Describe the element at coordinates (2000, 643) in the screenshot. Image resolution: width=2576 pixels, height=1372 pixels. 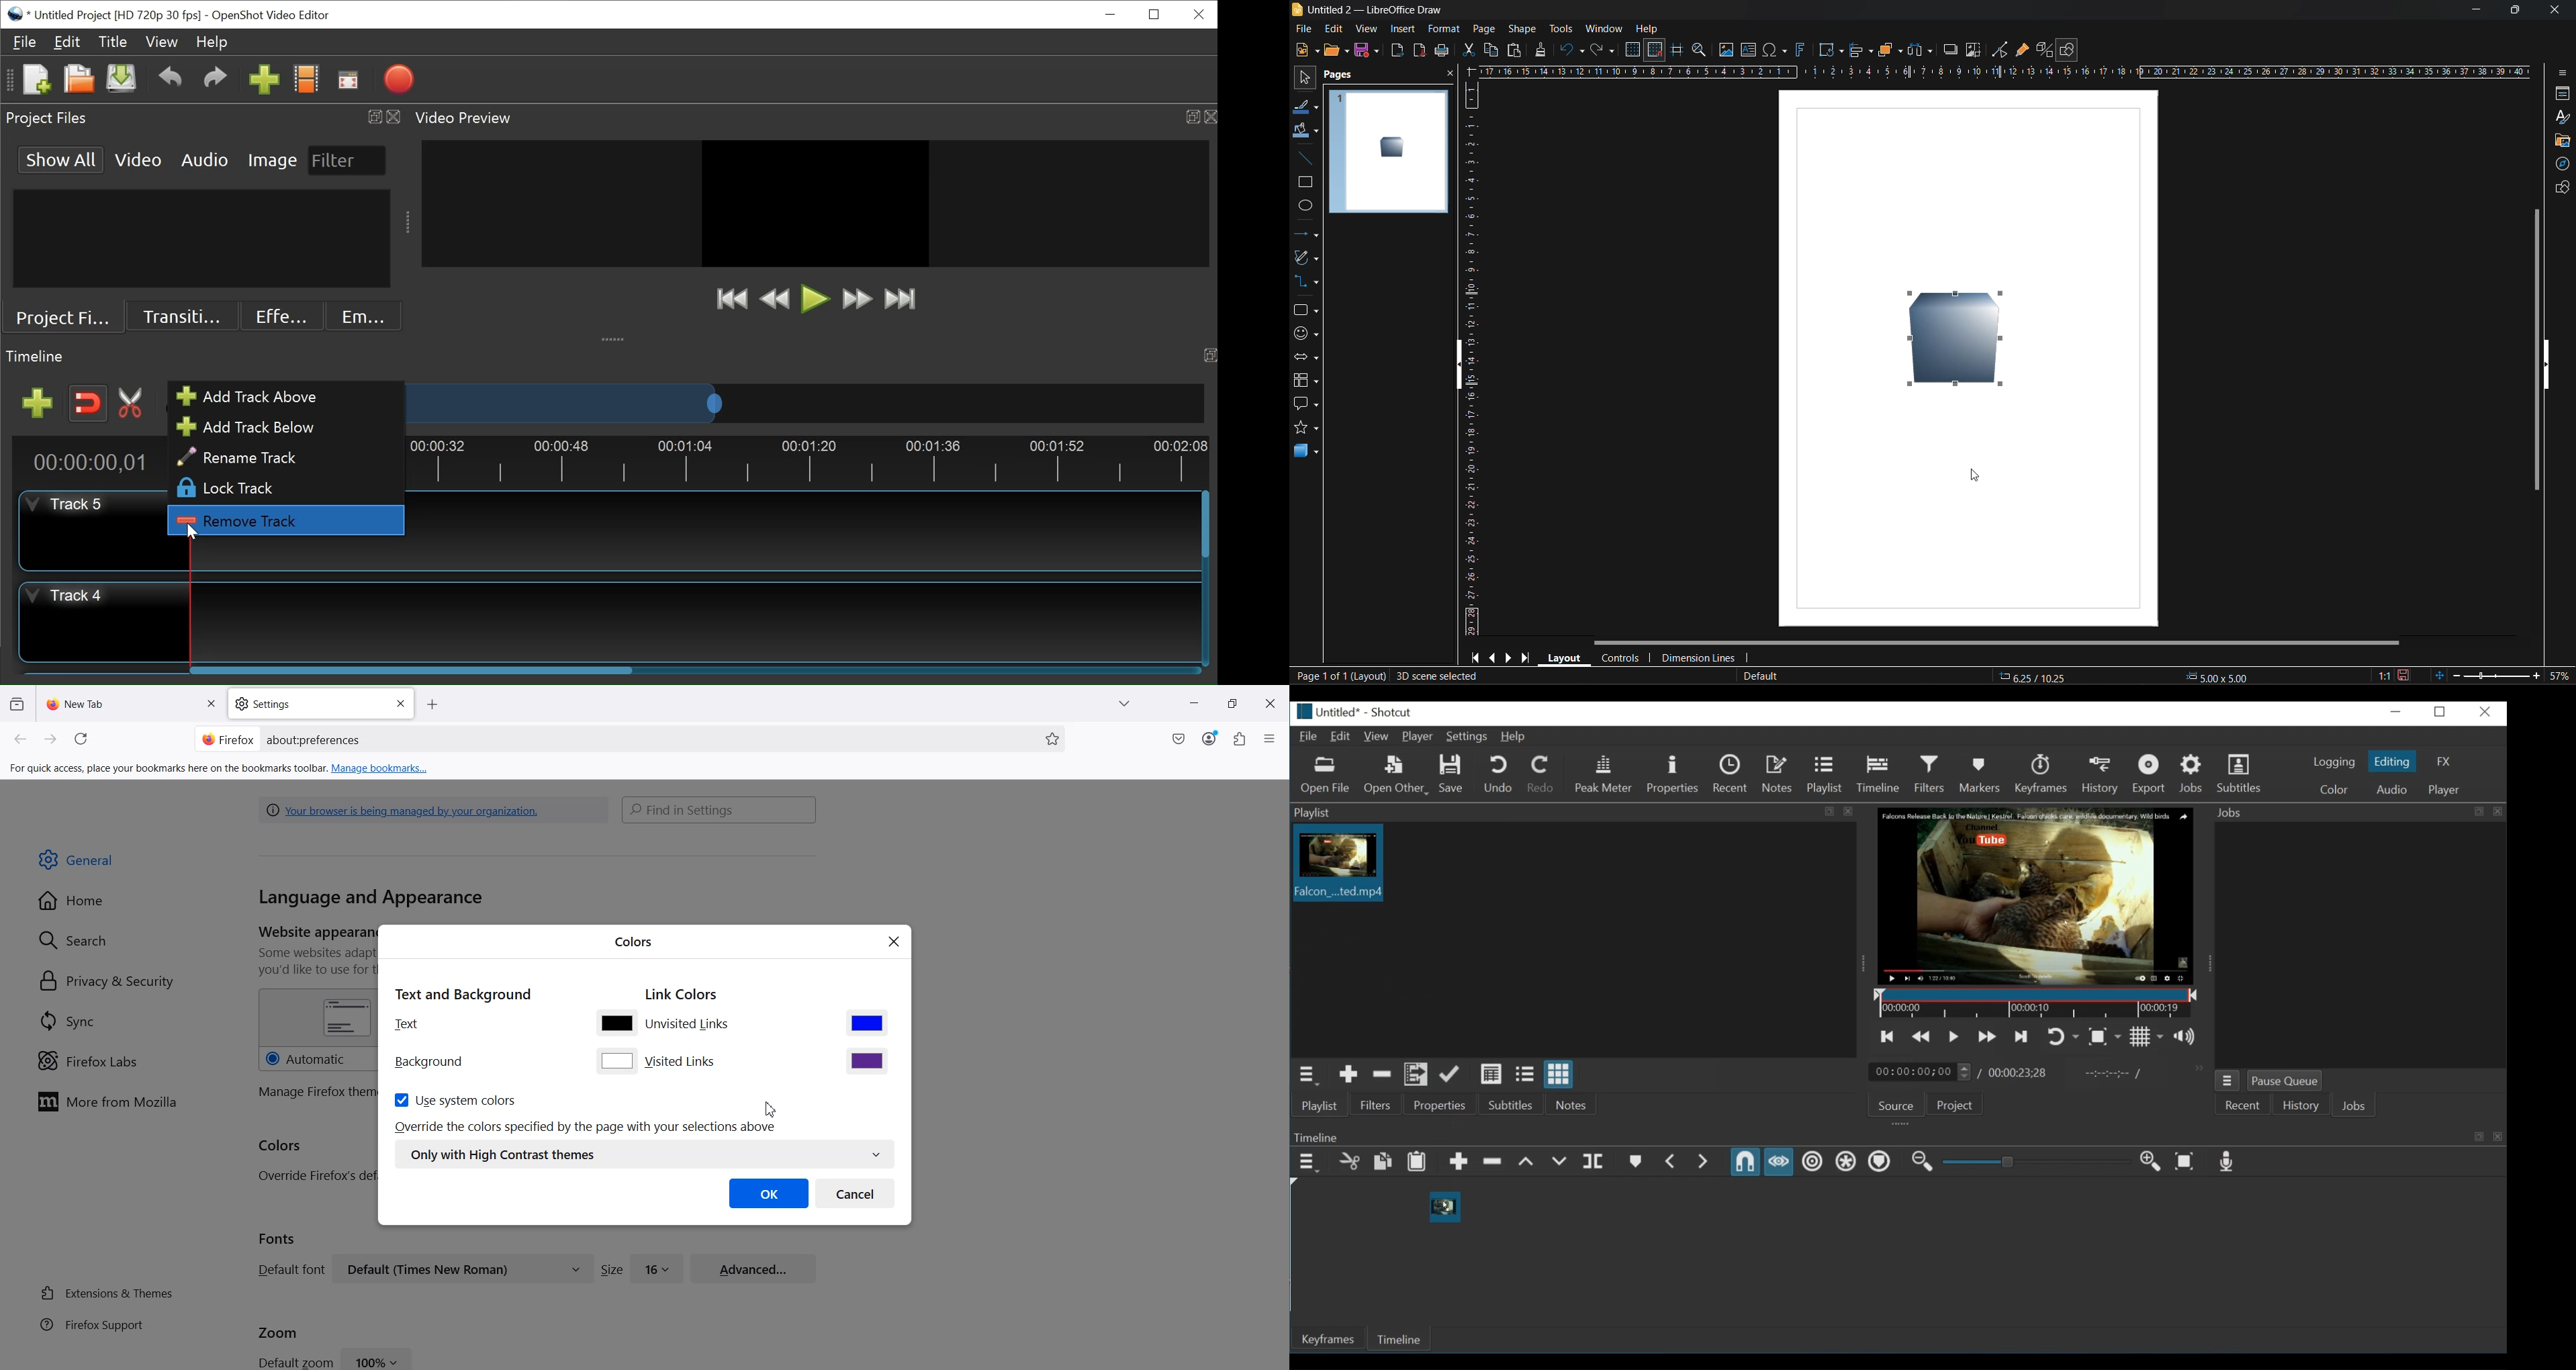
I see `horizontal scroll bar` at that location.